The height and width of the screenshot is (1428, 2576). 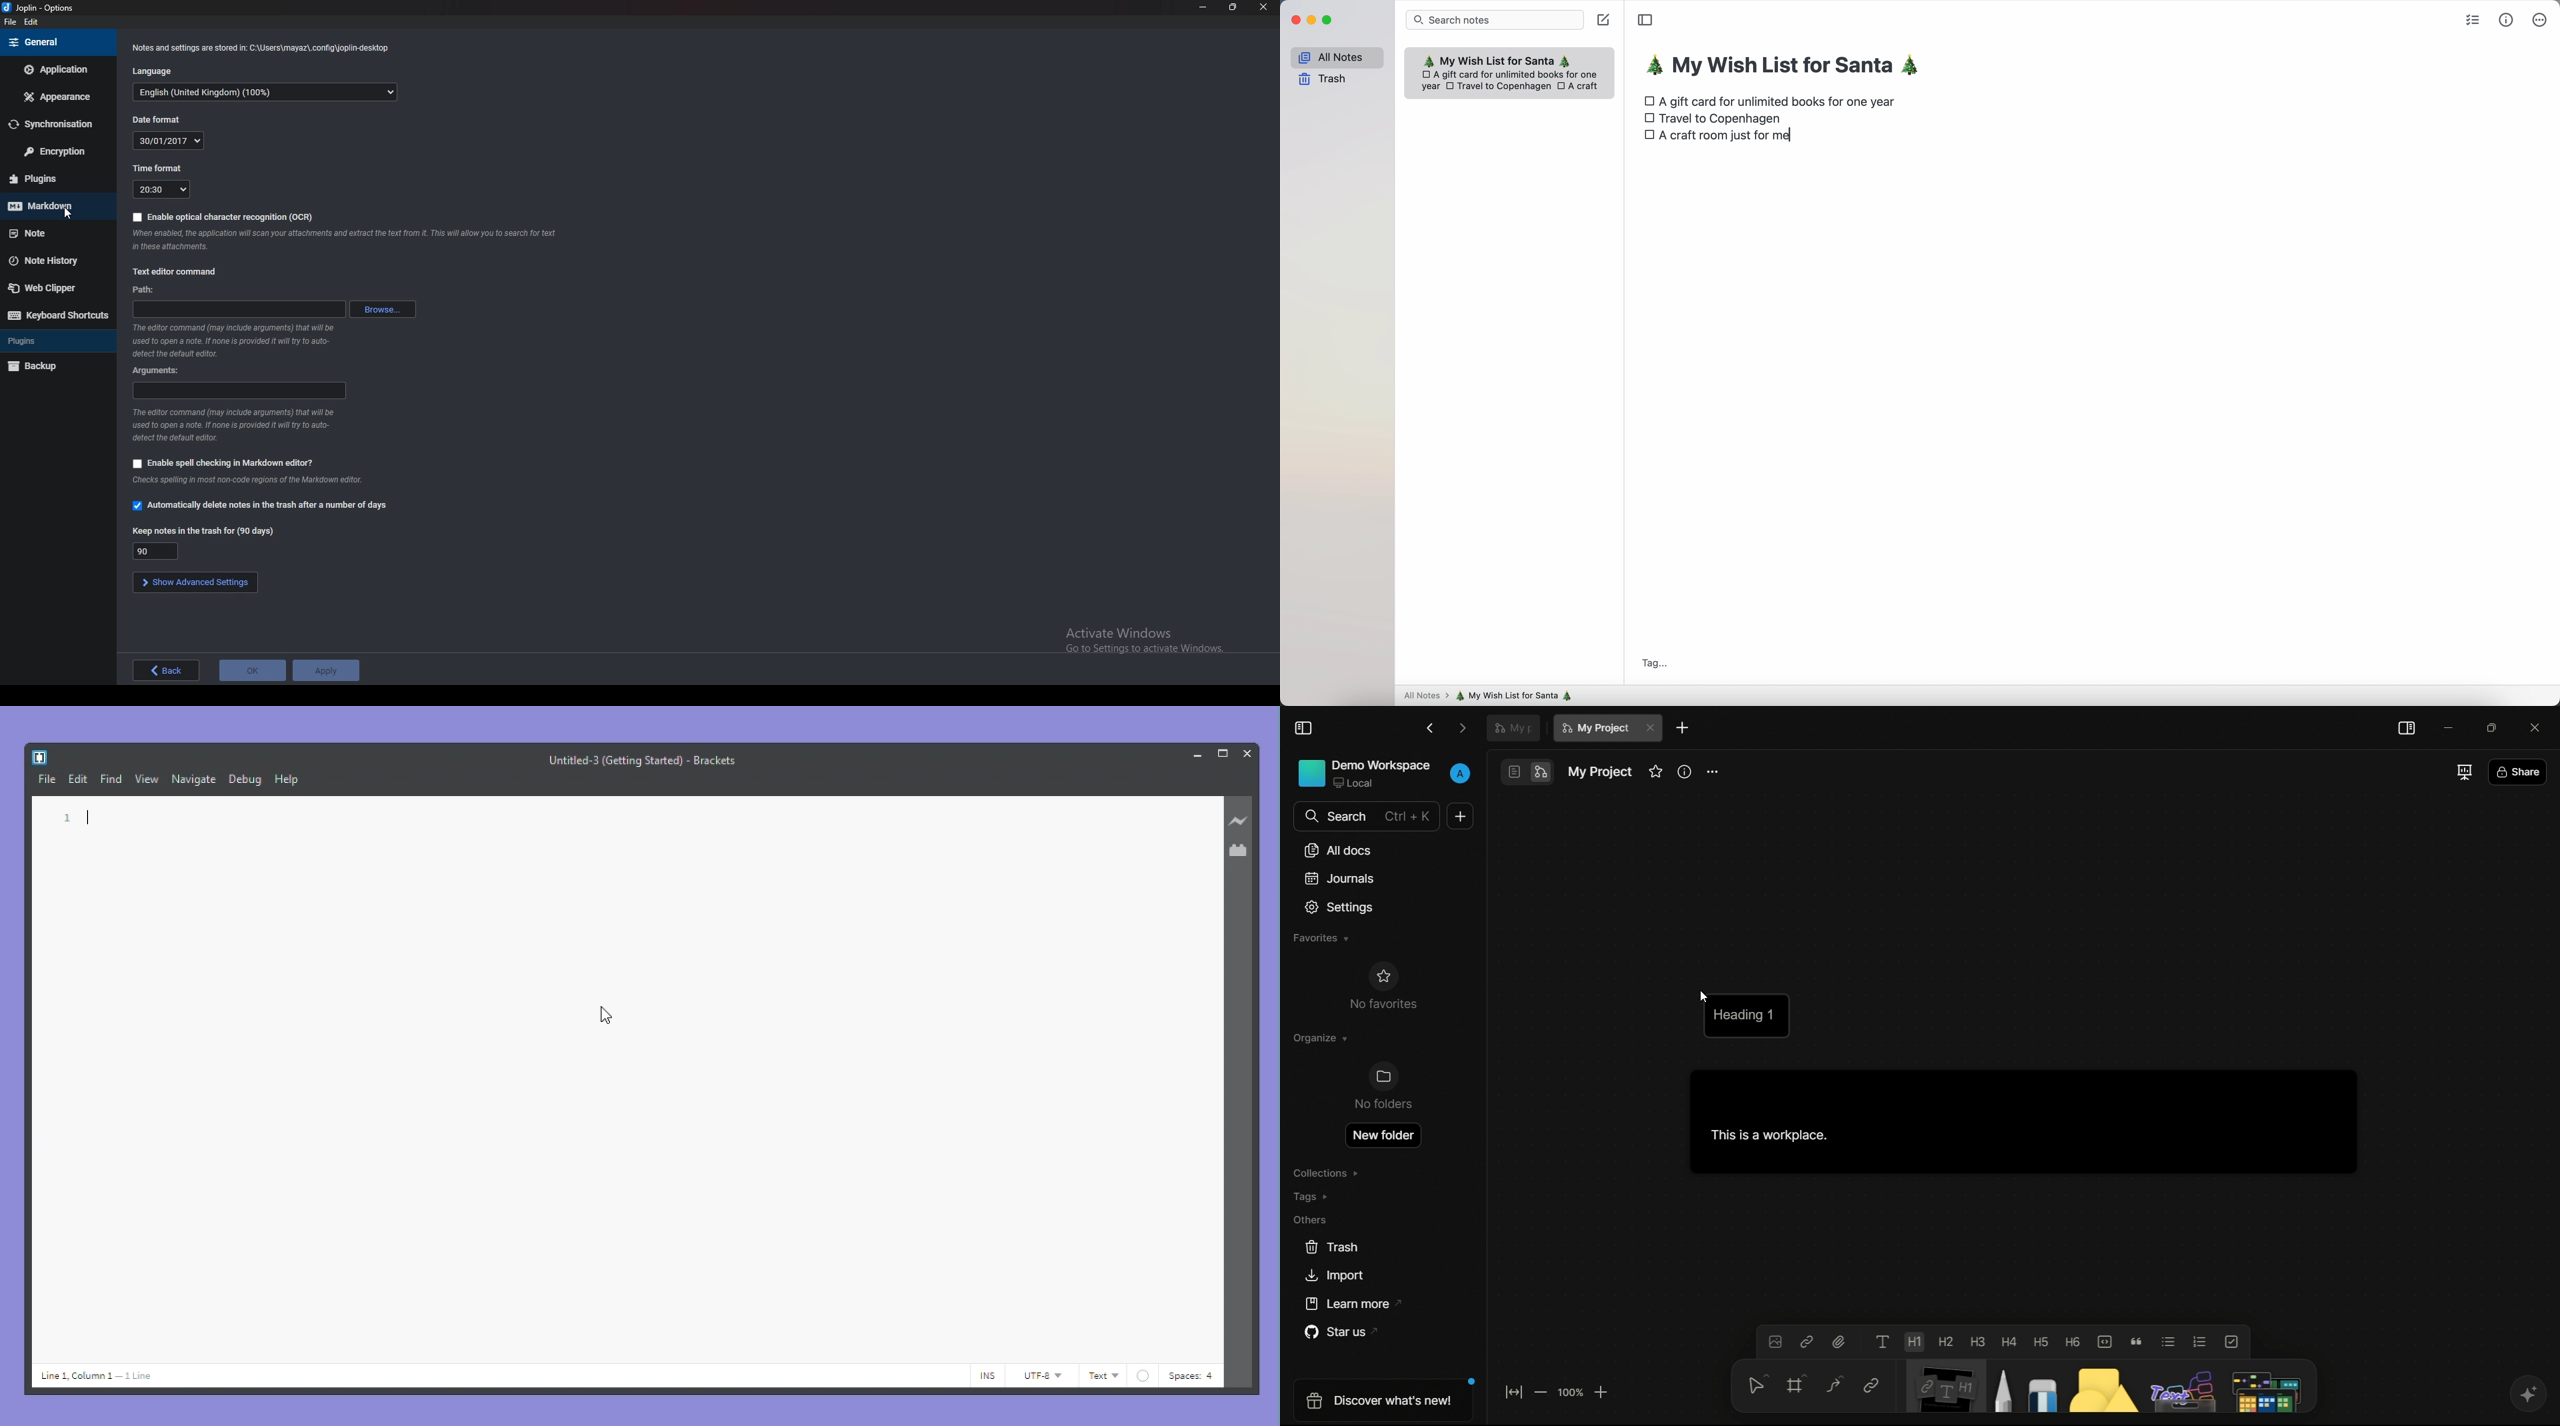 I want to click on Language, so click(x=153, y=73).